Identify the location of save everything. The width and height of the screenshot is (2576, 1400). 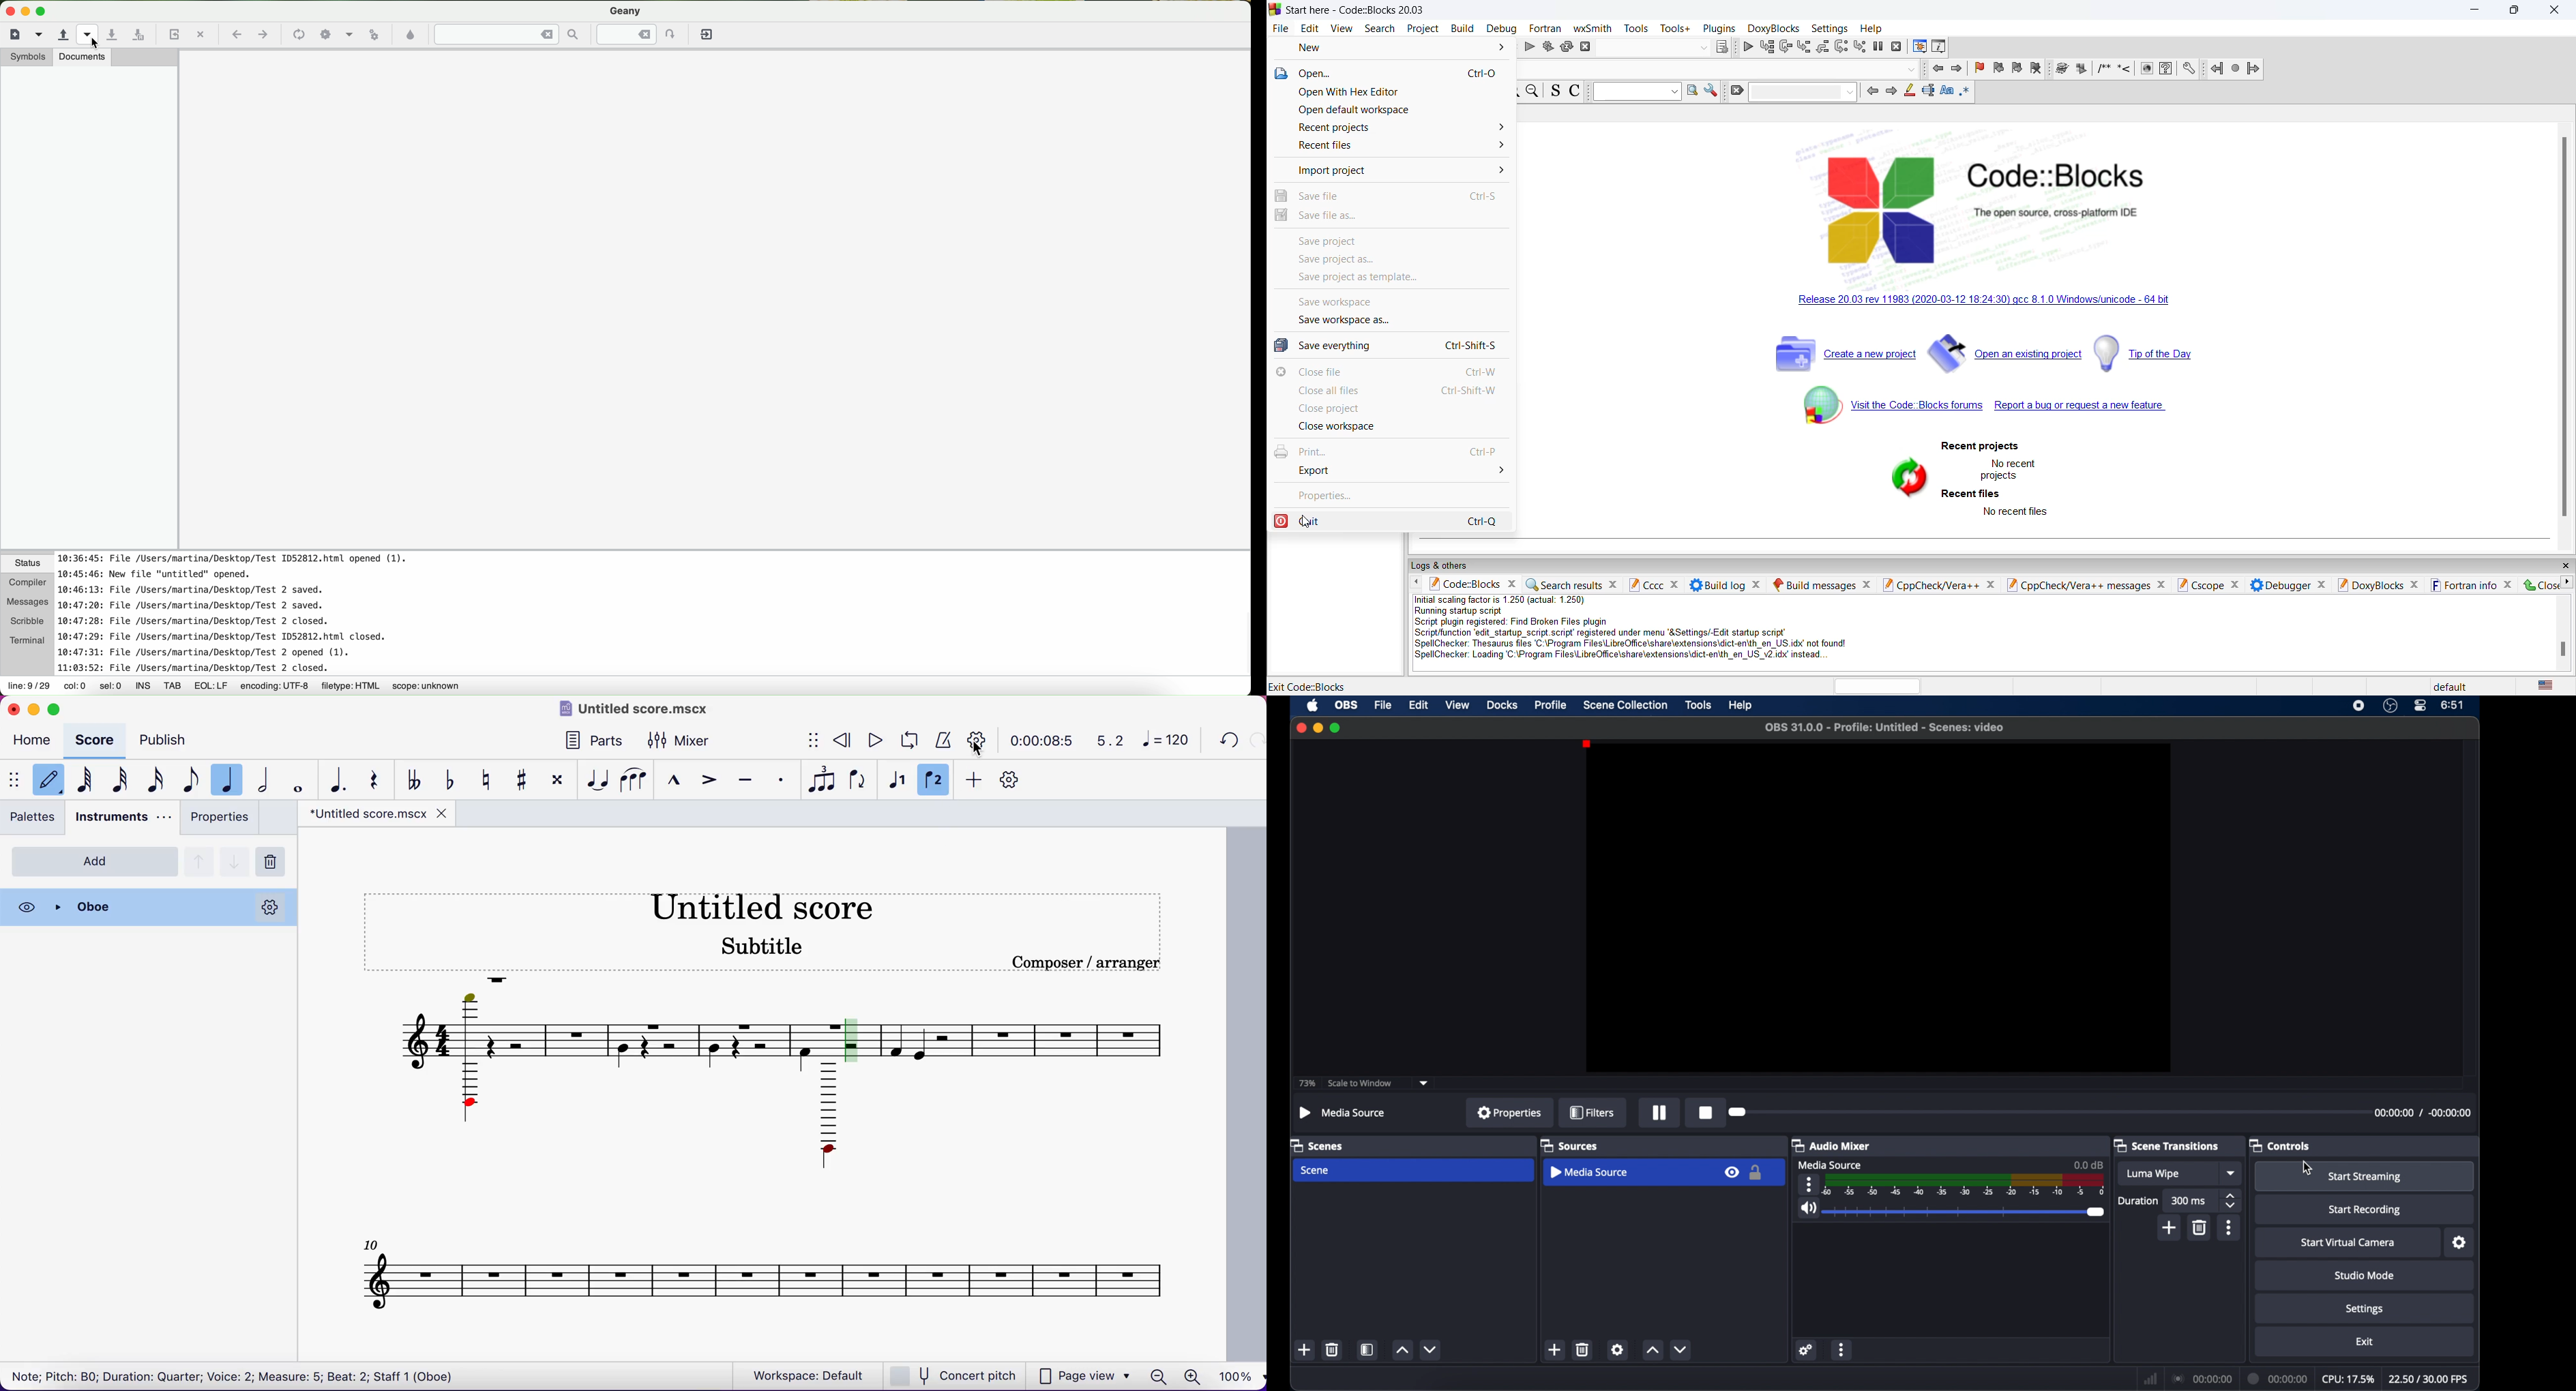
(1389, 346).